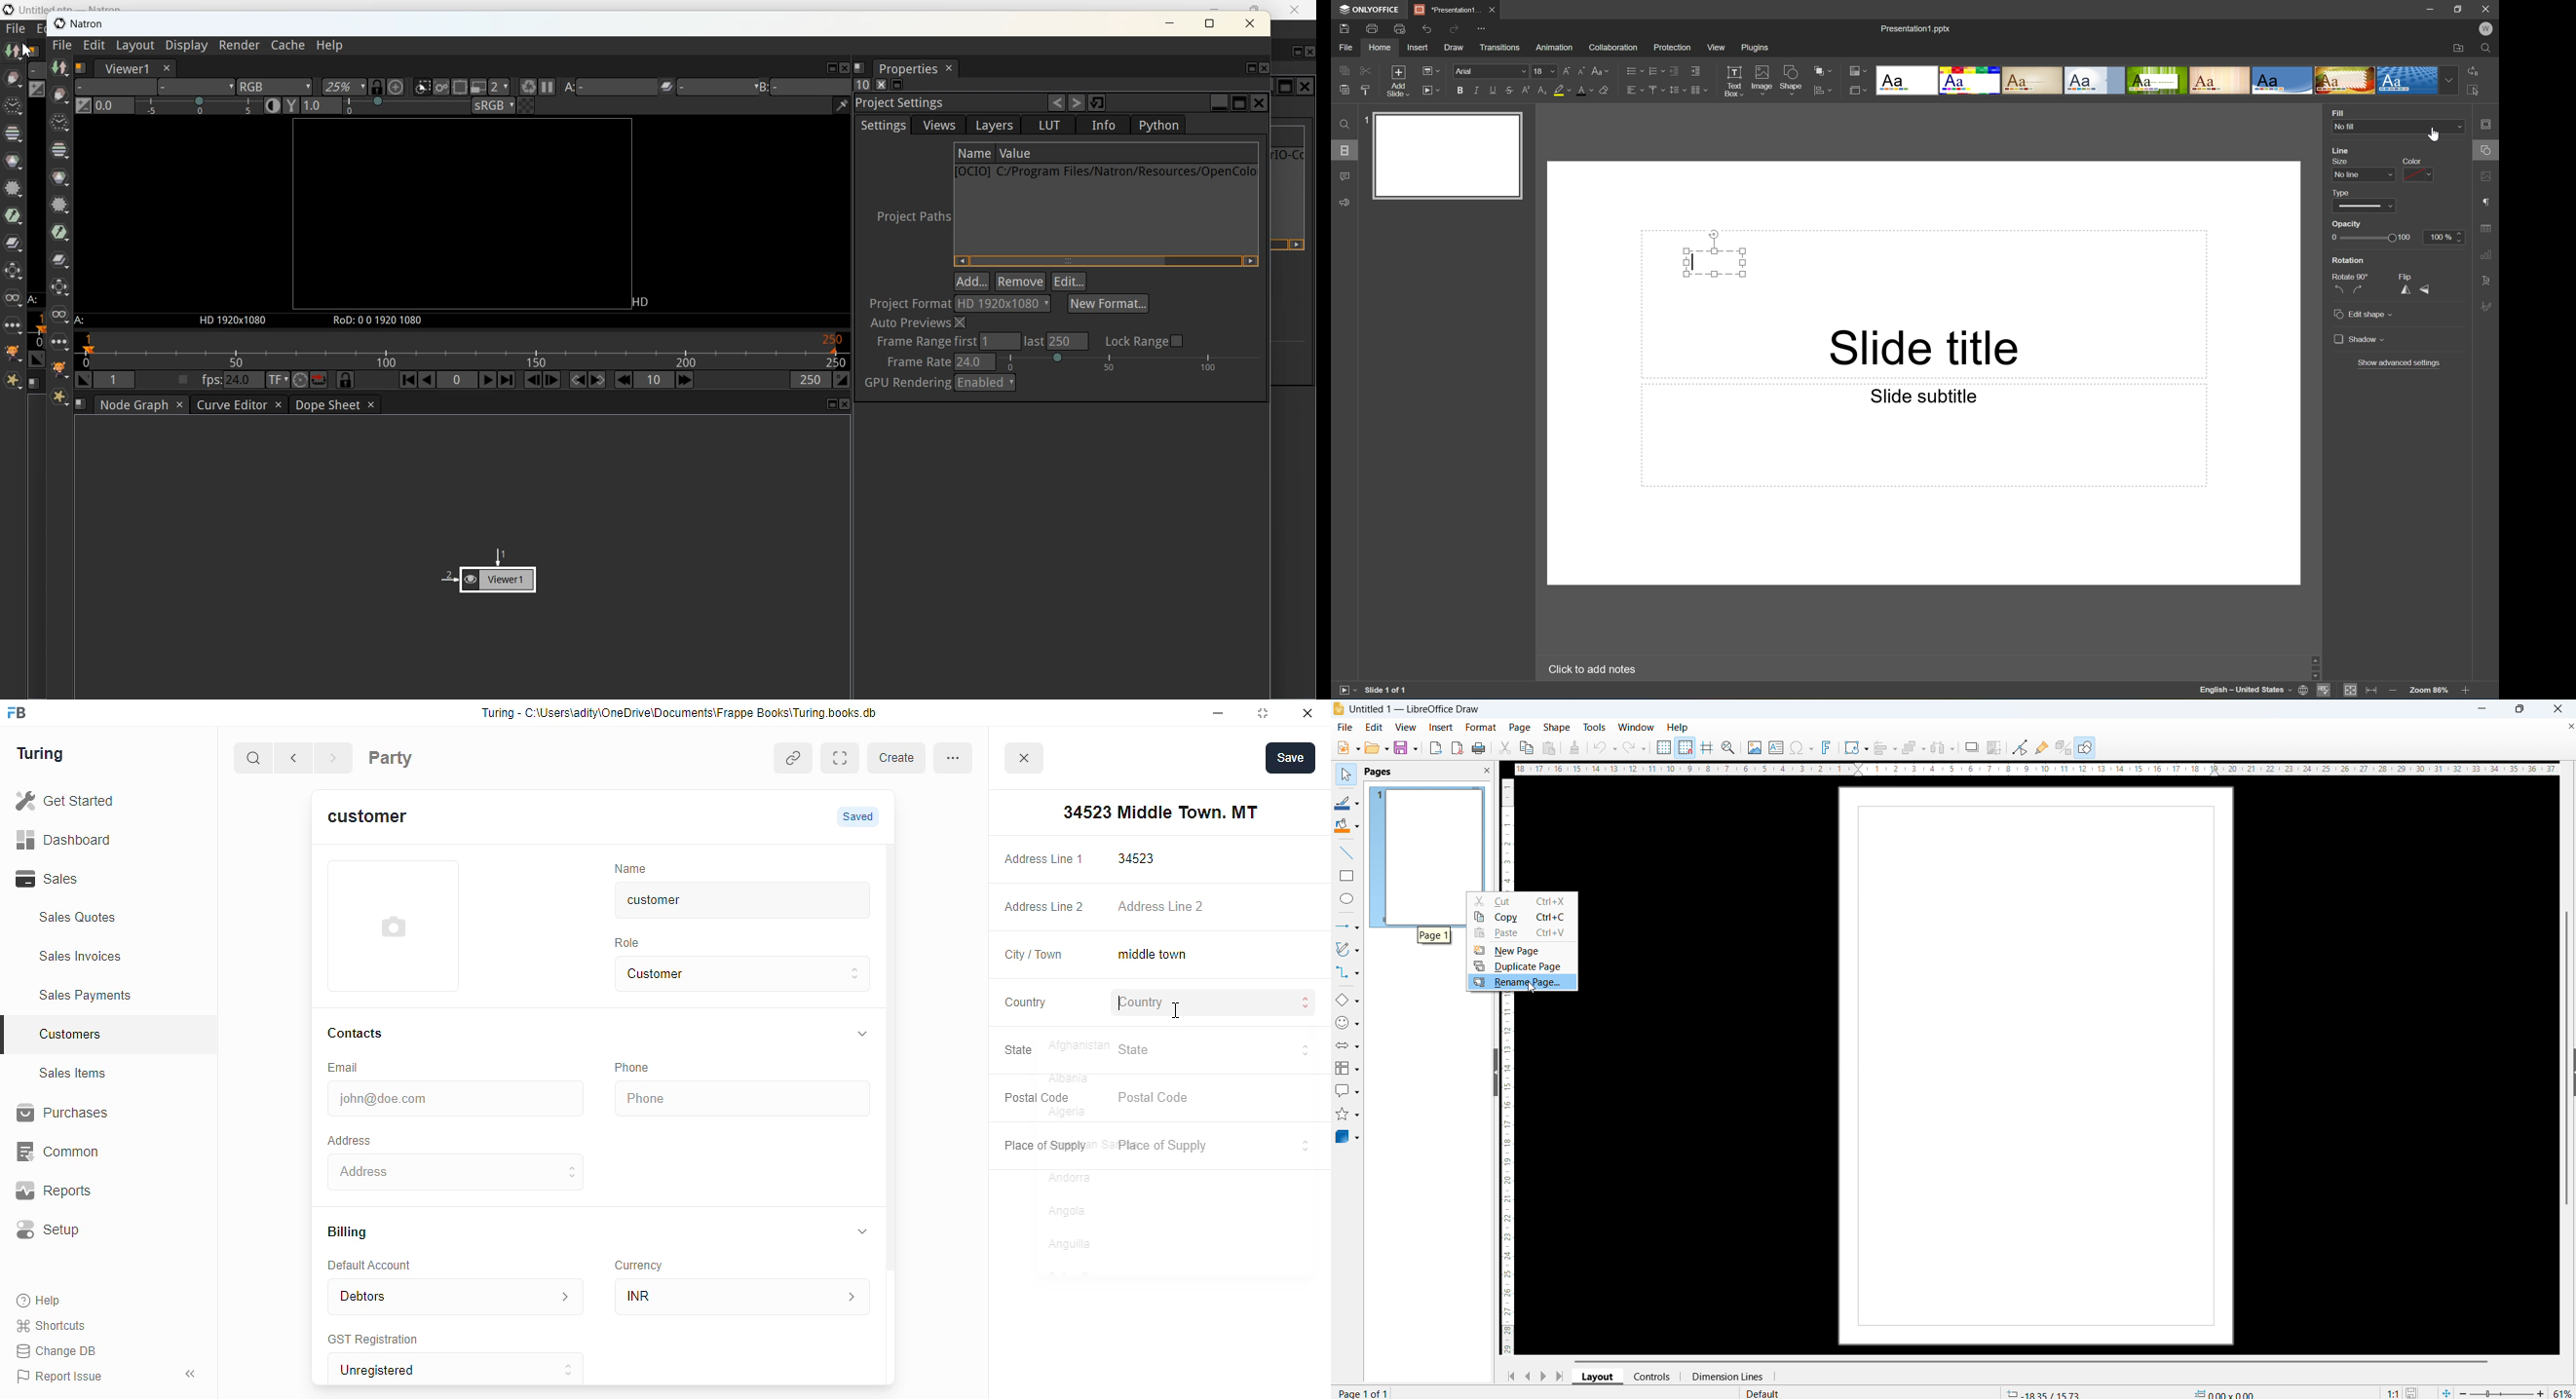  I want to click on copy link, so click(795, 760).